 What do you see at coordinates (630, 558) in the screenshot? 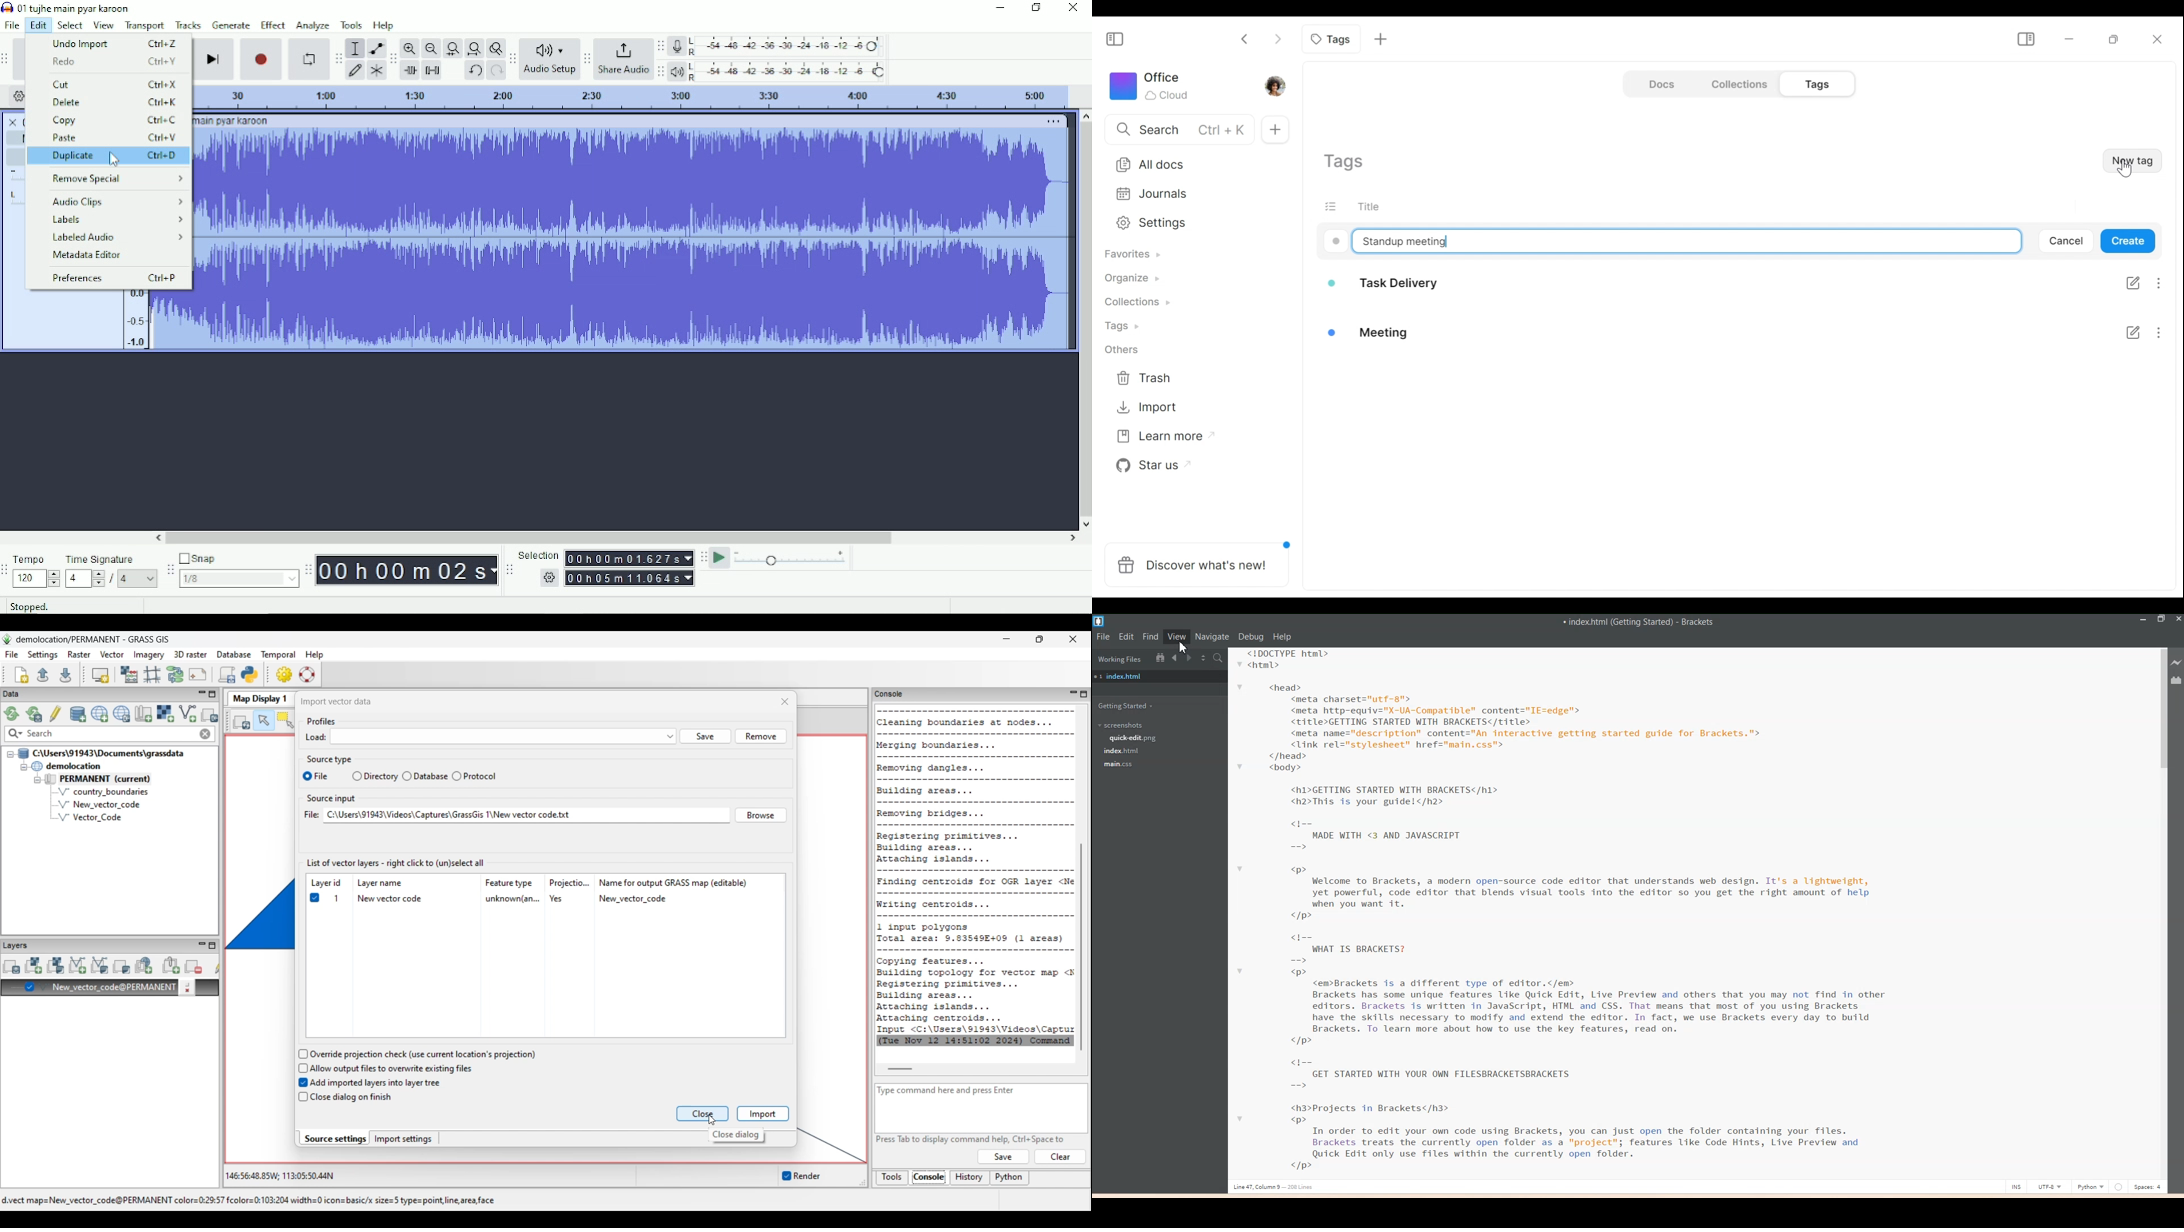
I see `00 h 00 m 00.00s` at bounding box center [630, 558].